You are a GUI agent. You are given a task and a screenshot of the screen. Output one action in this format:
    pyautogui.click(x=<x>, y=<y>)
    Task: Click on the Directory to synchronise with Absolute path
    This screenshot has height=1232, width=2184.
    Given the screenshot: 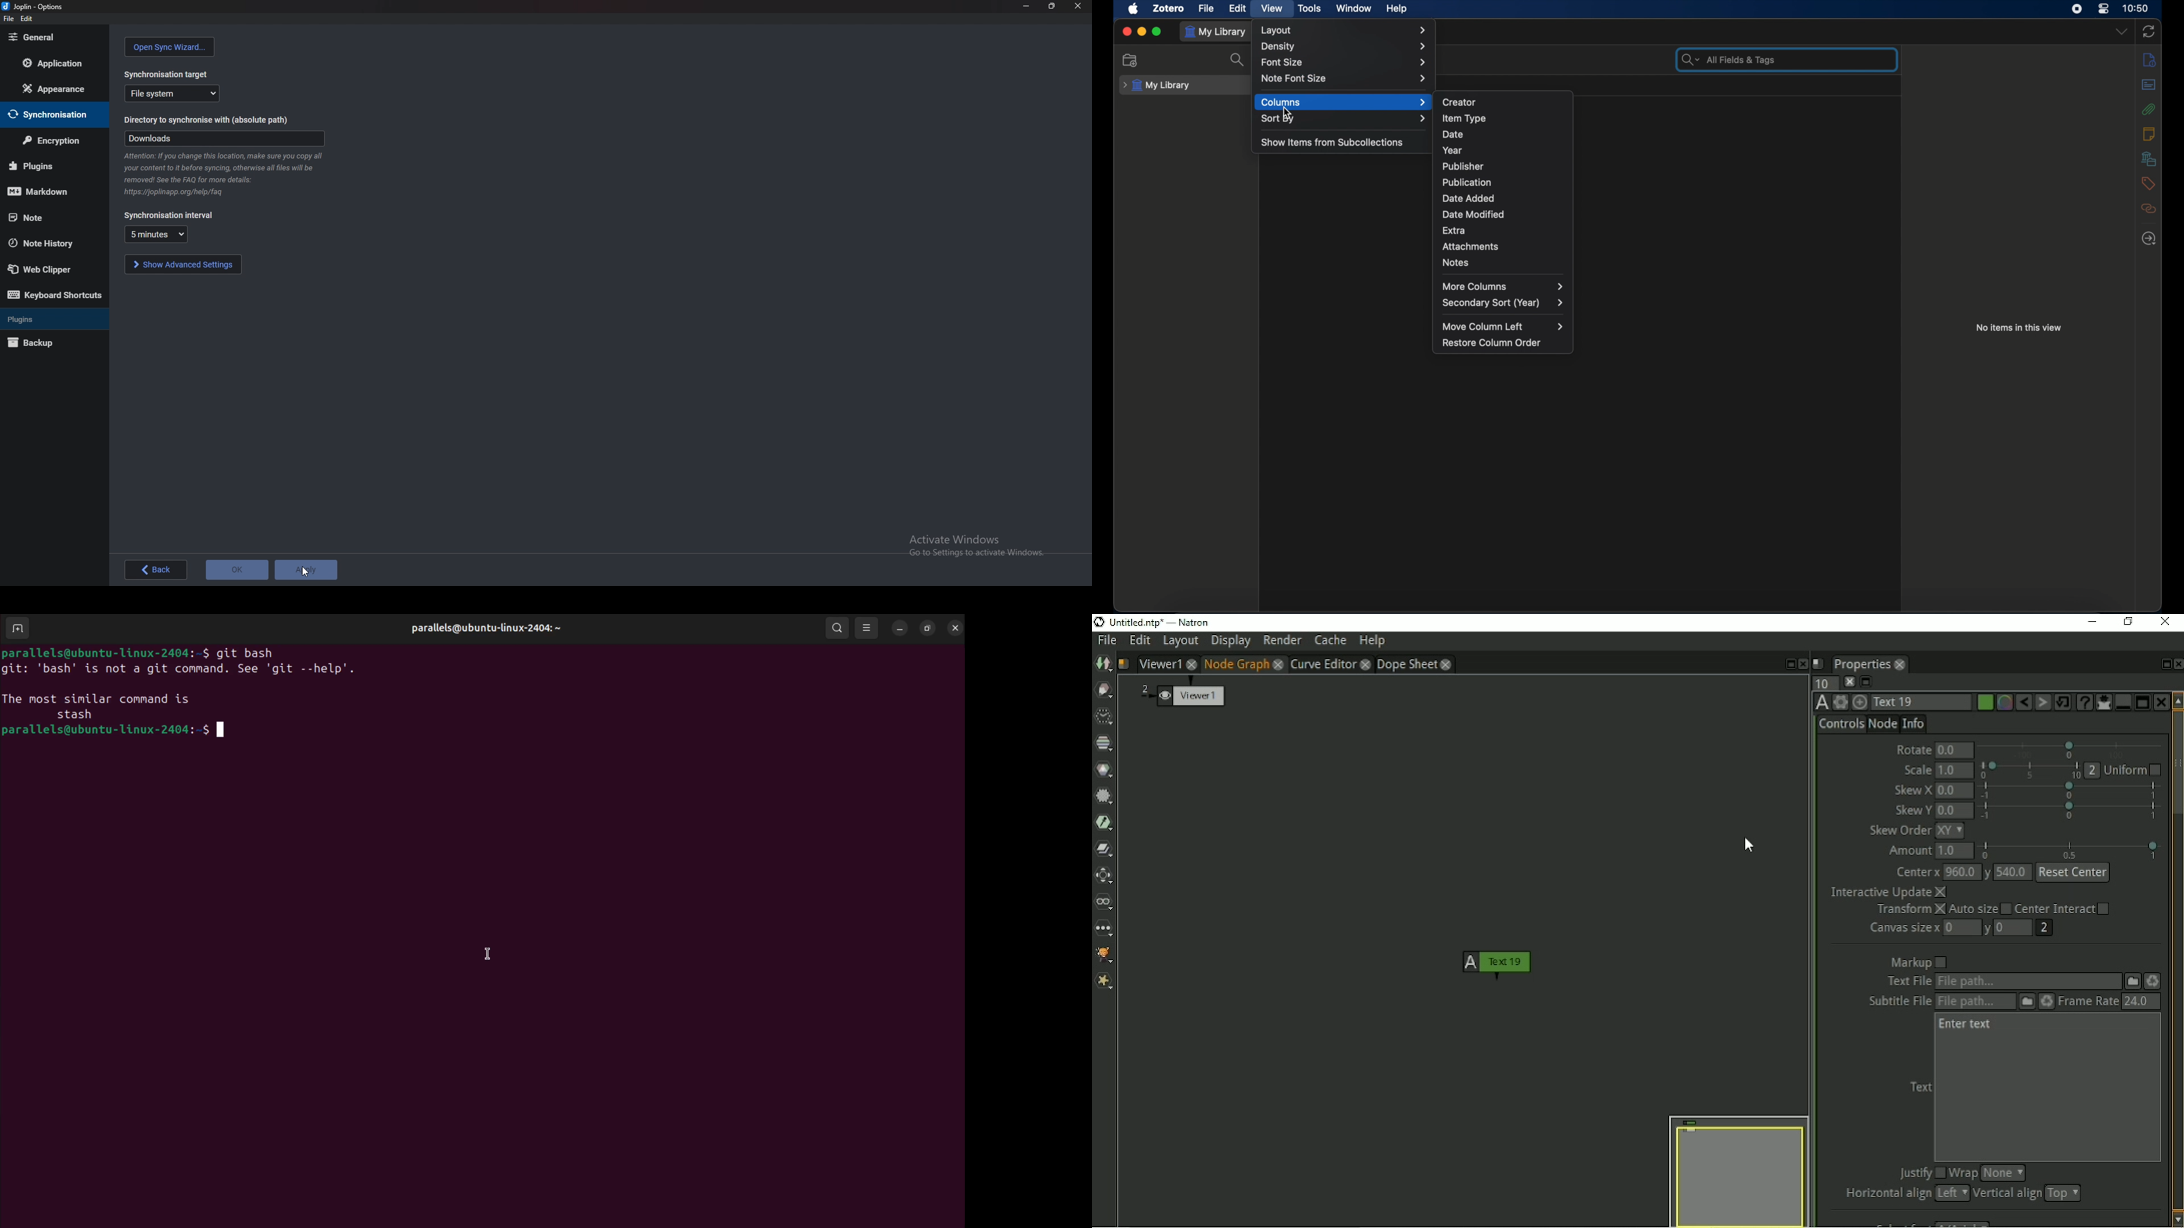 What is the action you would take?
    pyautogui.click(x=213, y=121)
    